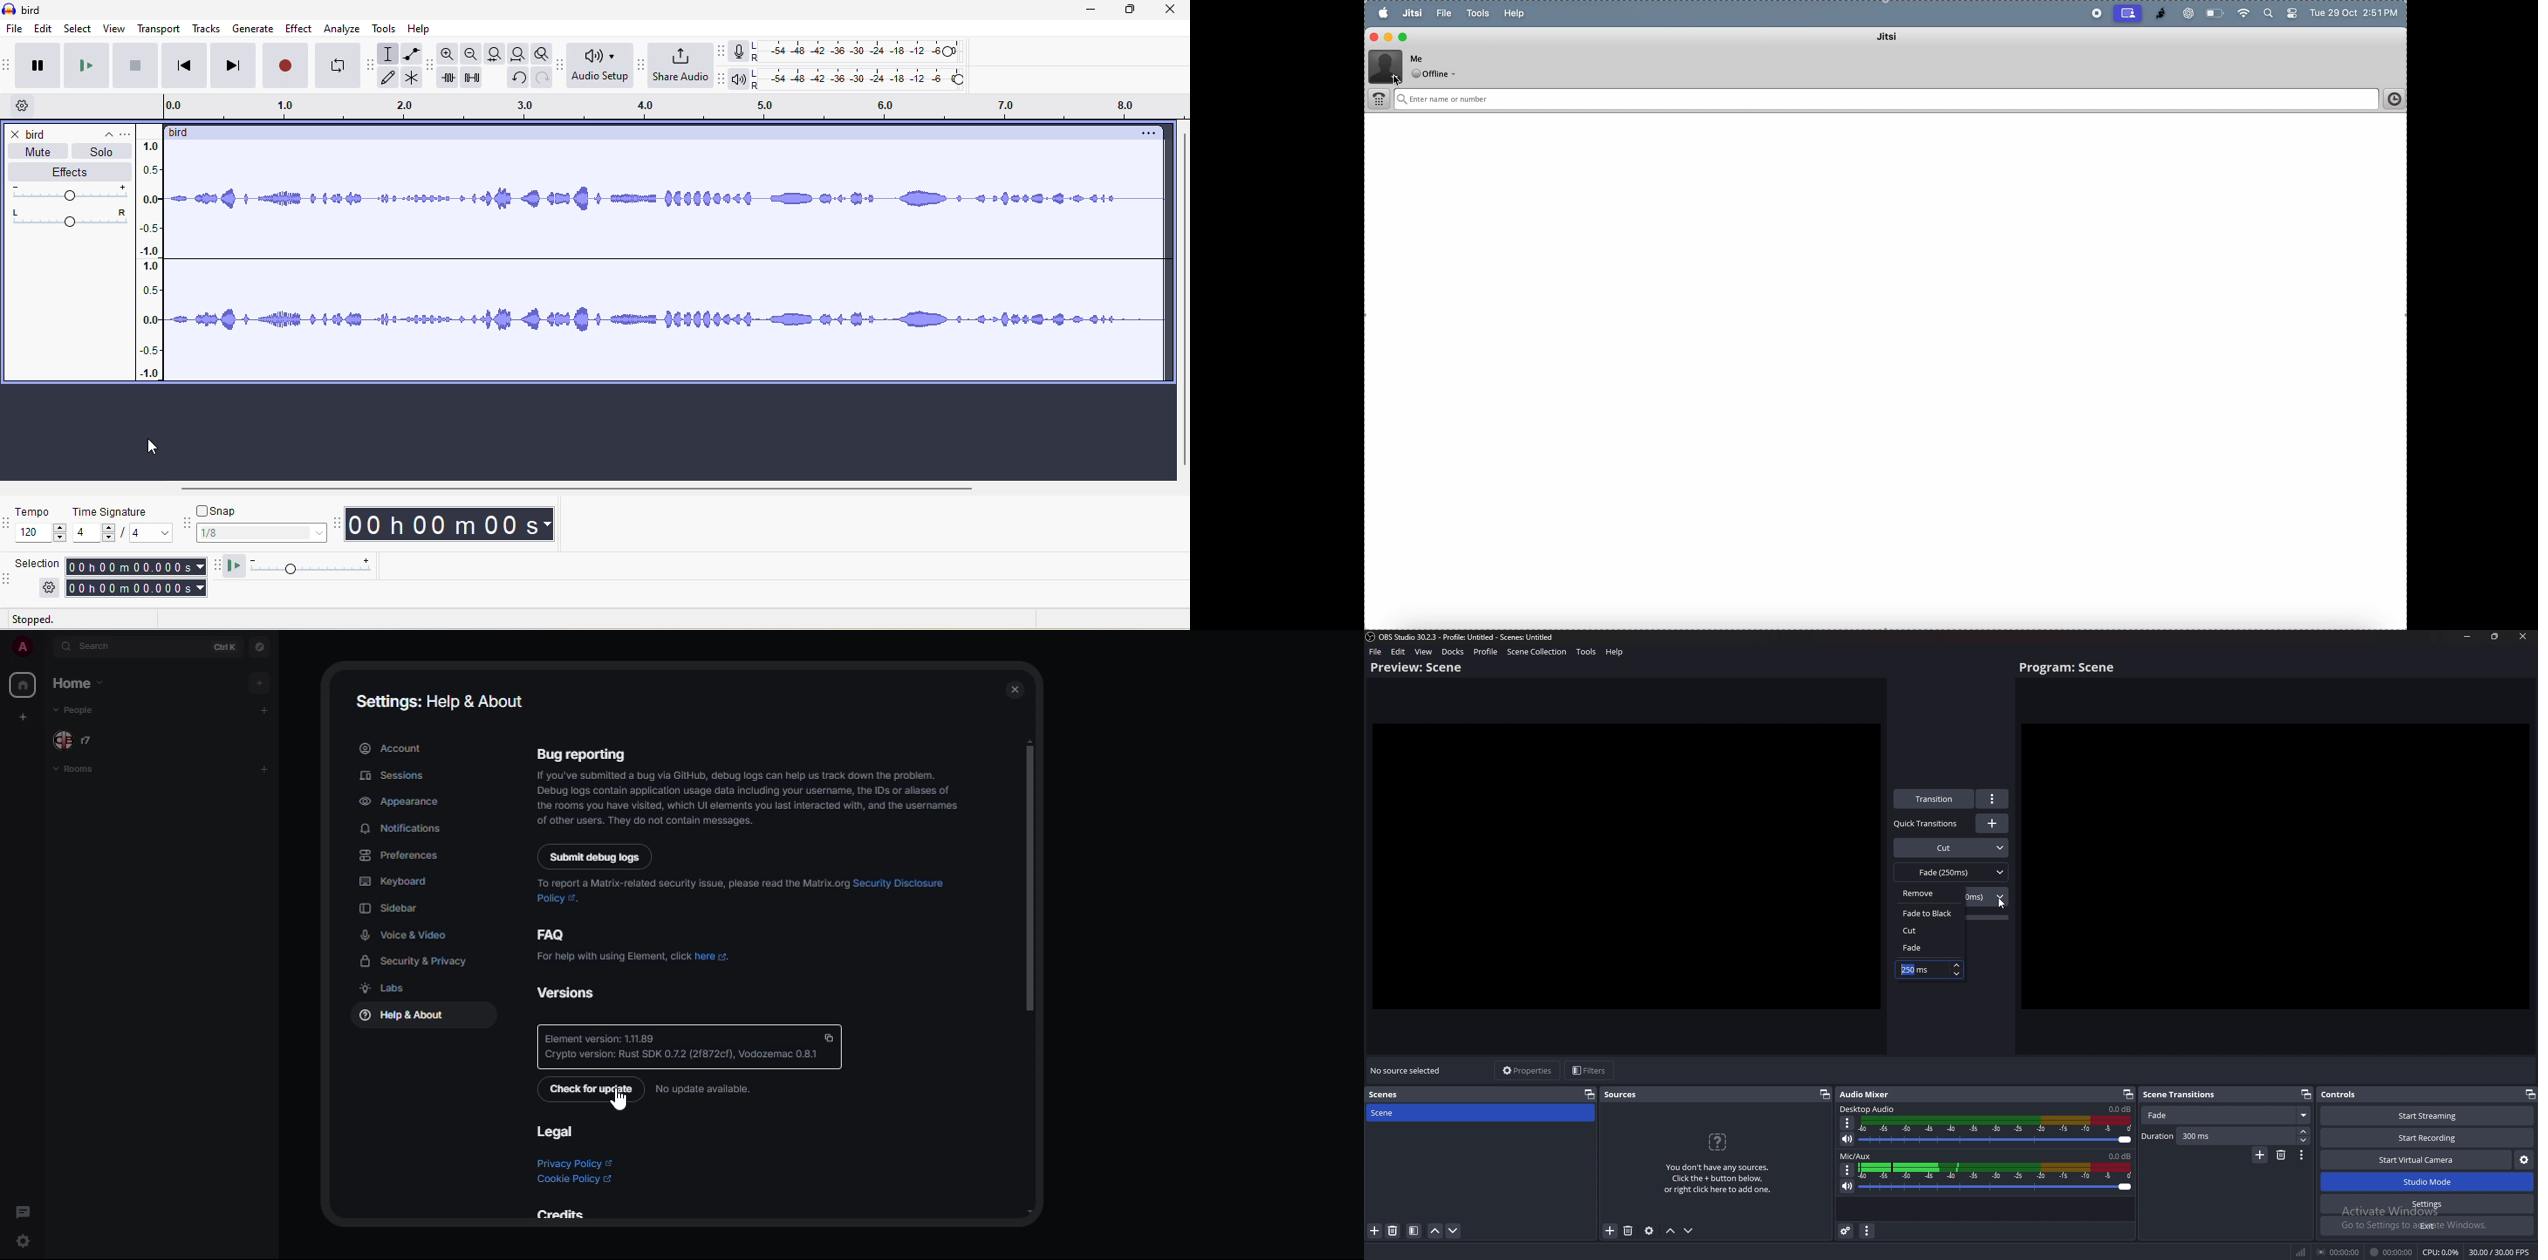 Image resolution: width=2548 pixels, height=1260 pixels. I want to click on view, so click(1424, 651).